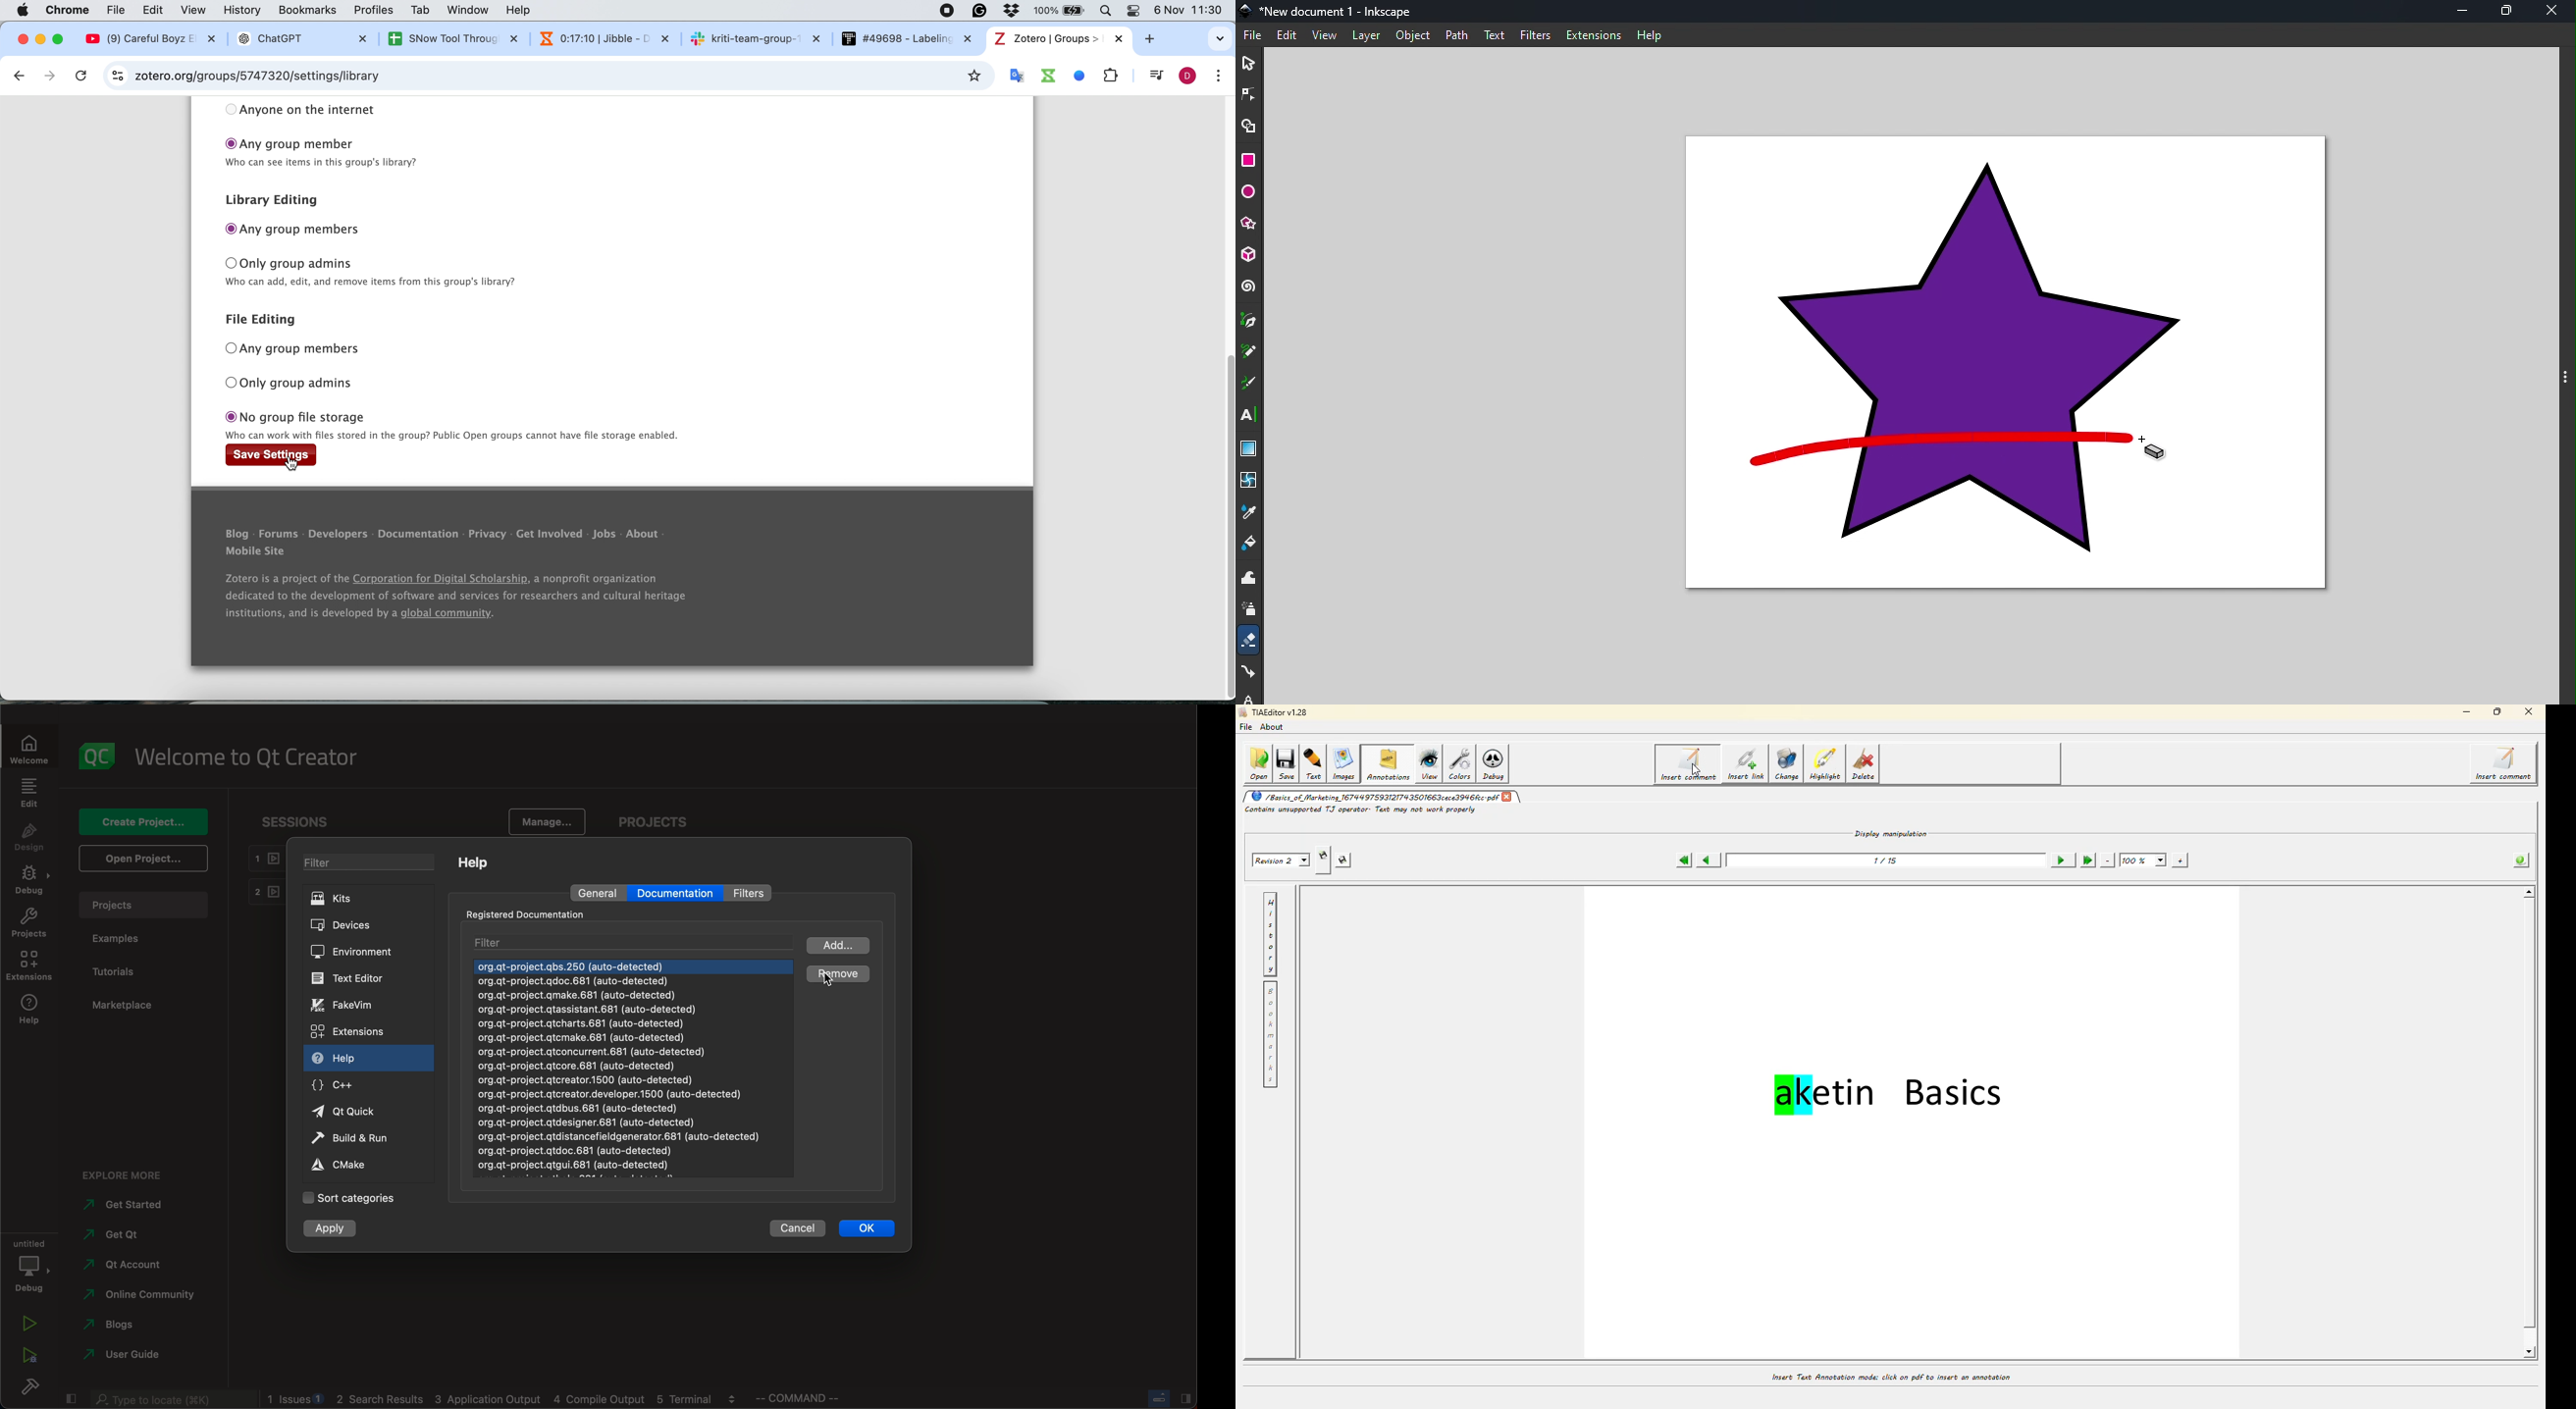 This screenshot has width=2576, height=1428. What do you see at coordinates (299, 822) in the screenshot?
I see `sessions` at bounding box center [299, 822].